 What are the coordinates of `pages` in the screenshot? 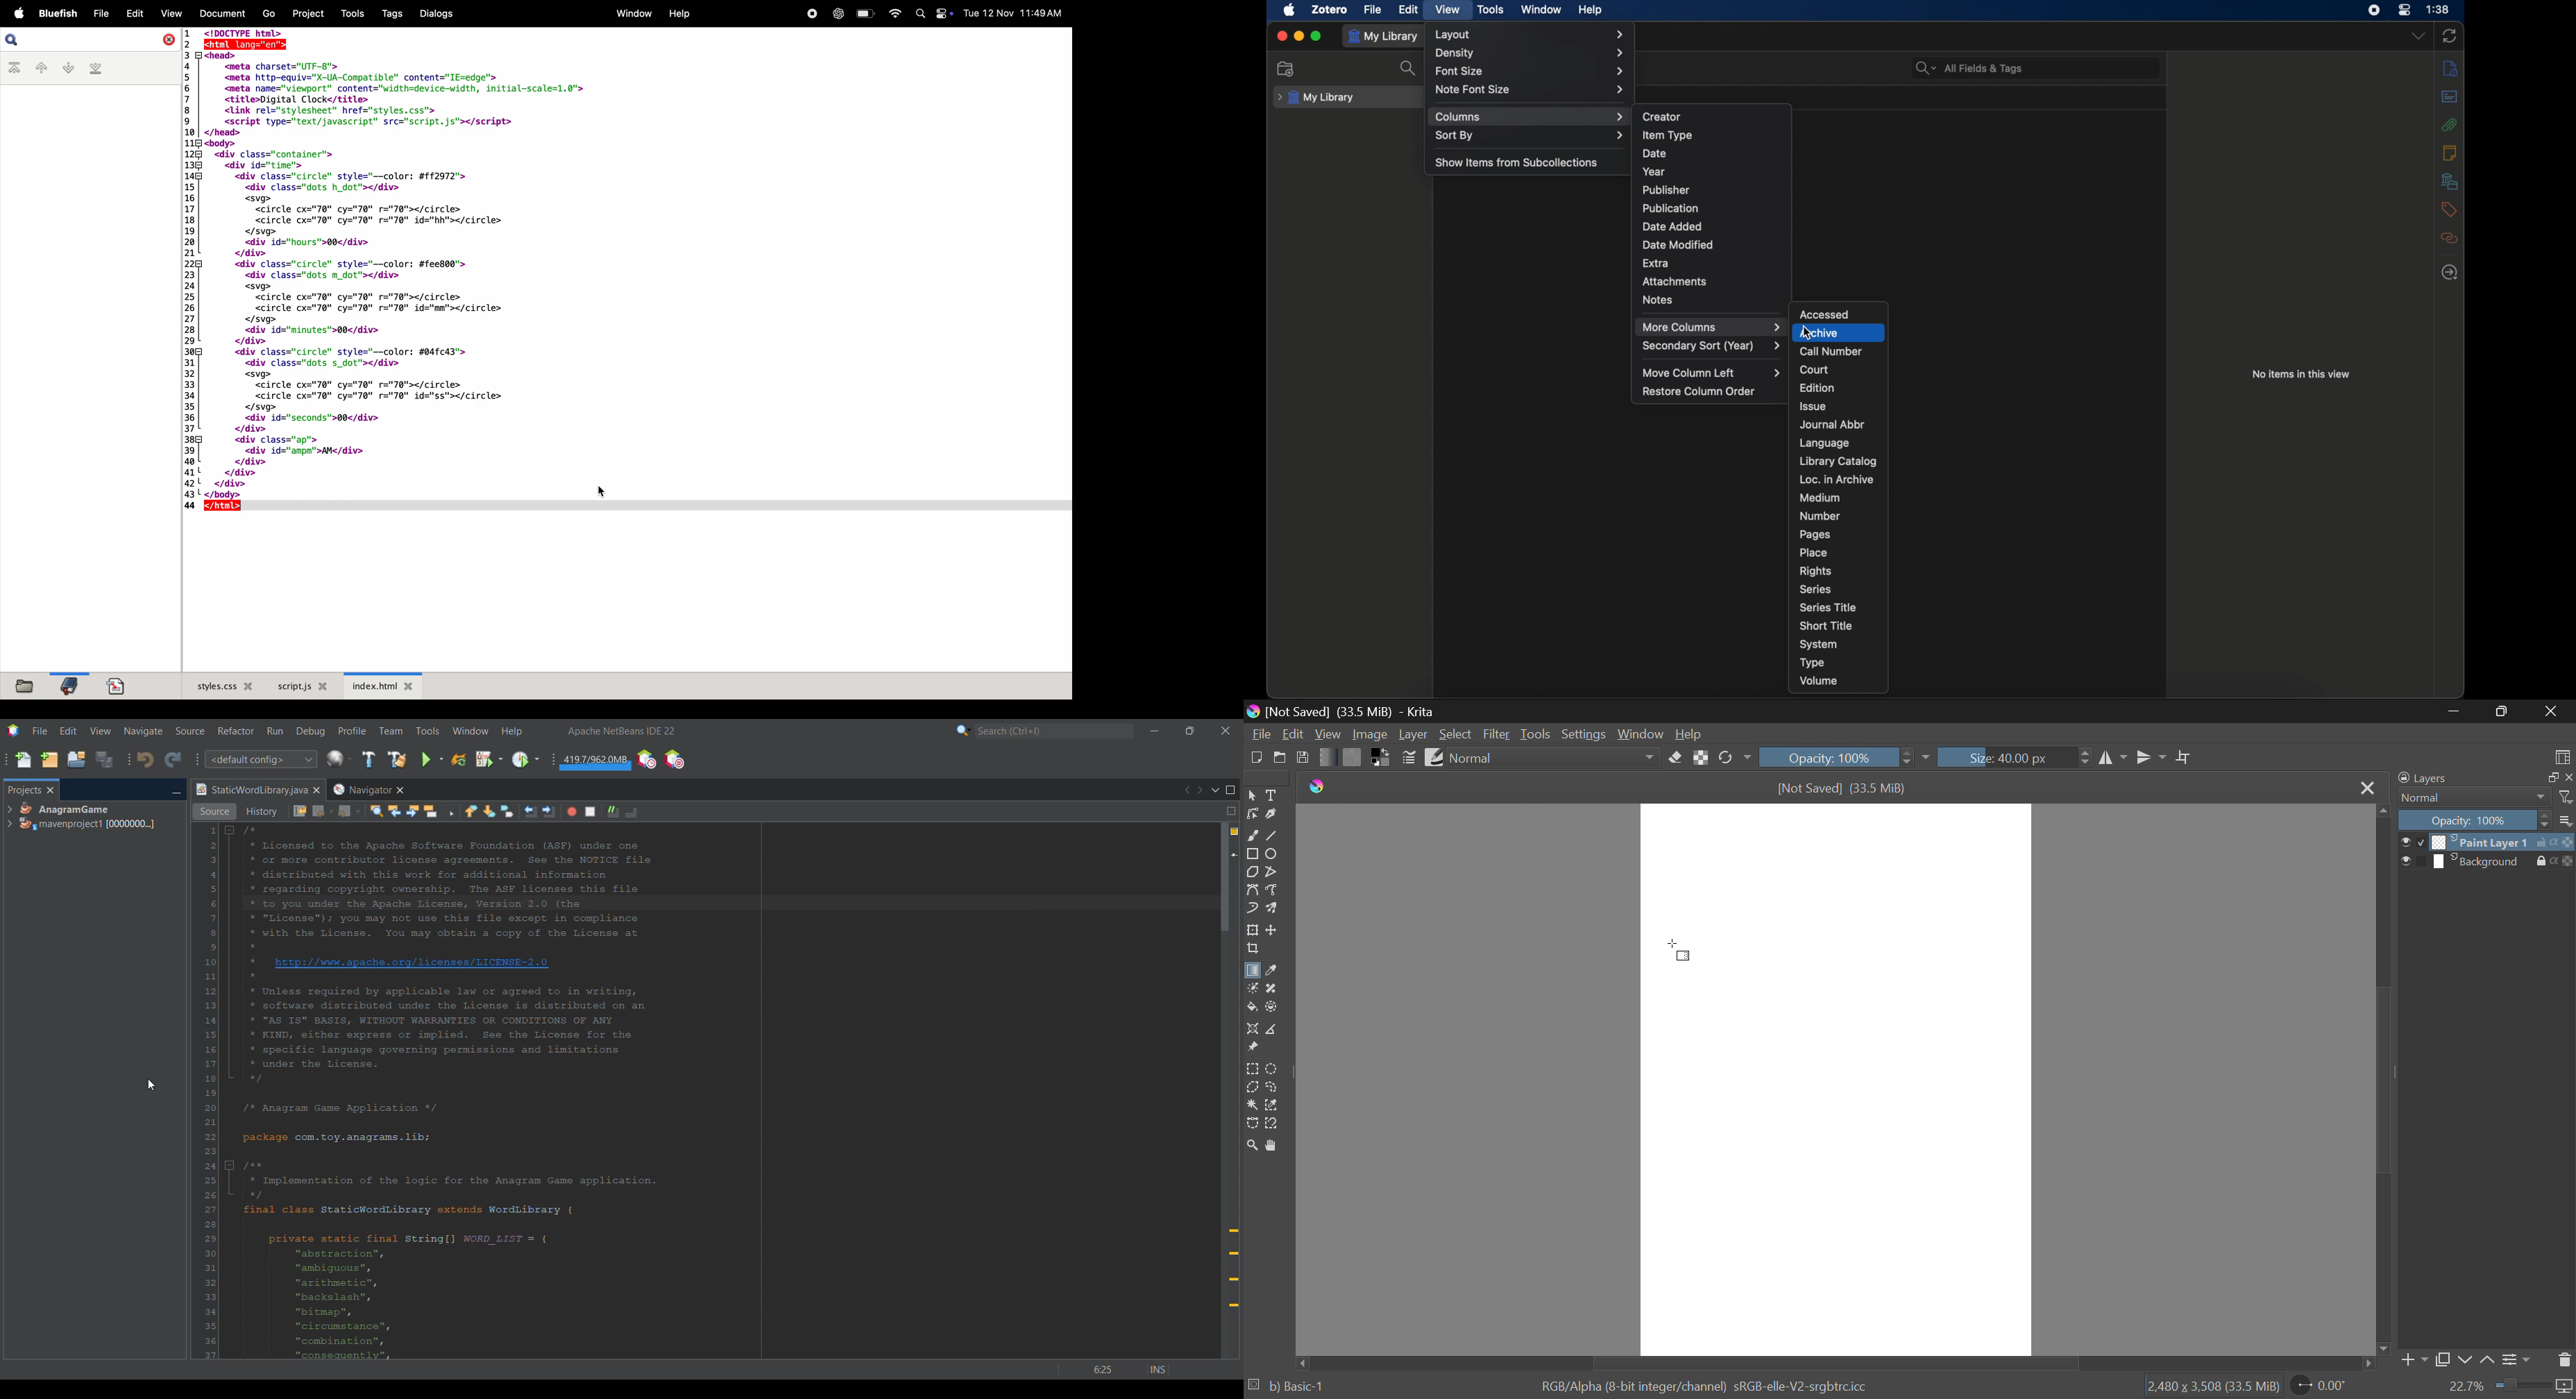 It's located at (1814, 534).